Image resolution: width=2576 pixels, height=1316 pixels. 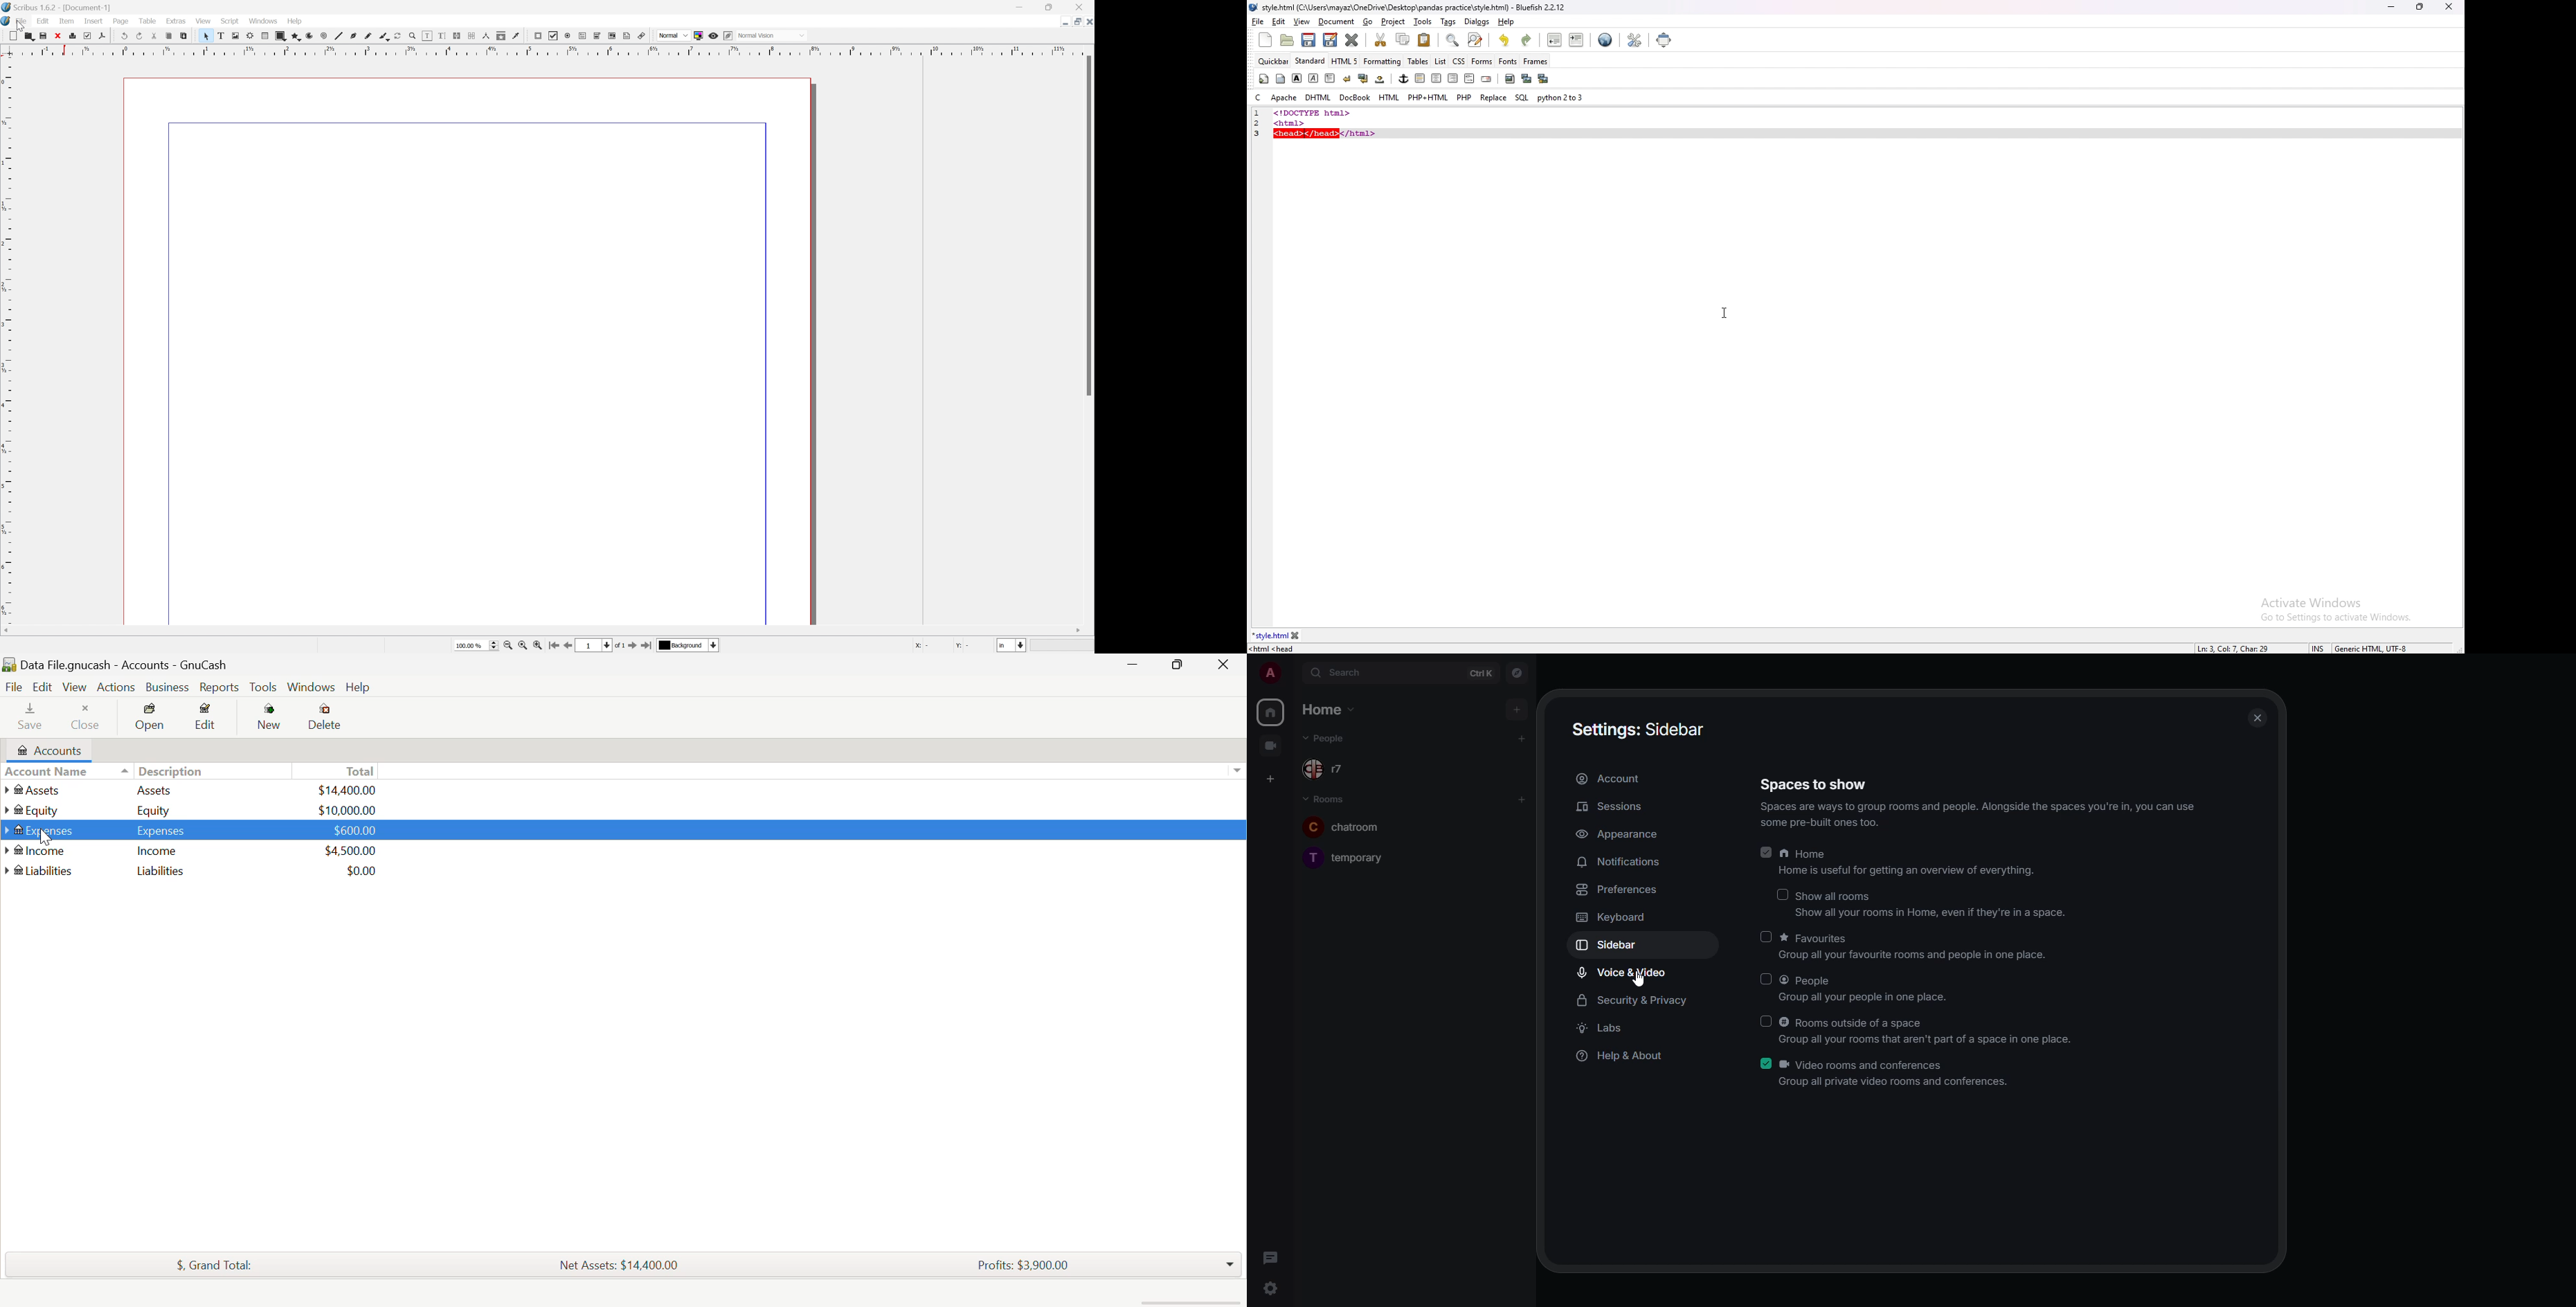 What do you see at coordinates (553, 35) in the screenshot?
I see `PDF checkbox` at bounding box center [553, 35].